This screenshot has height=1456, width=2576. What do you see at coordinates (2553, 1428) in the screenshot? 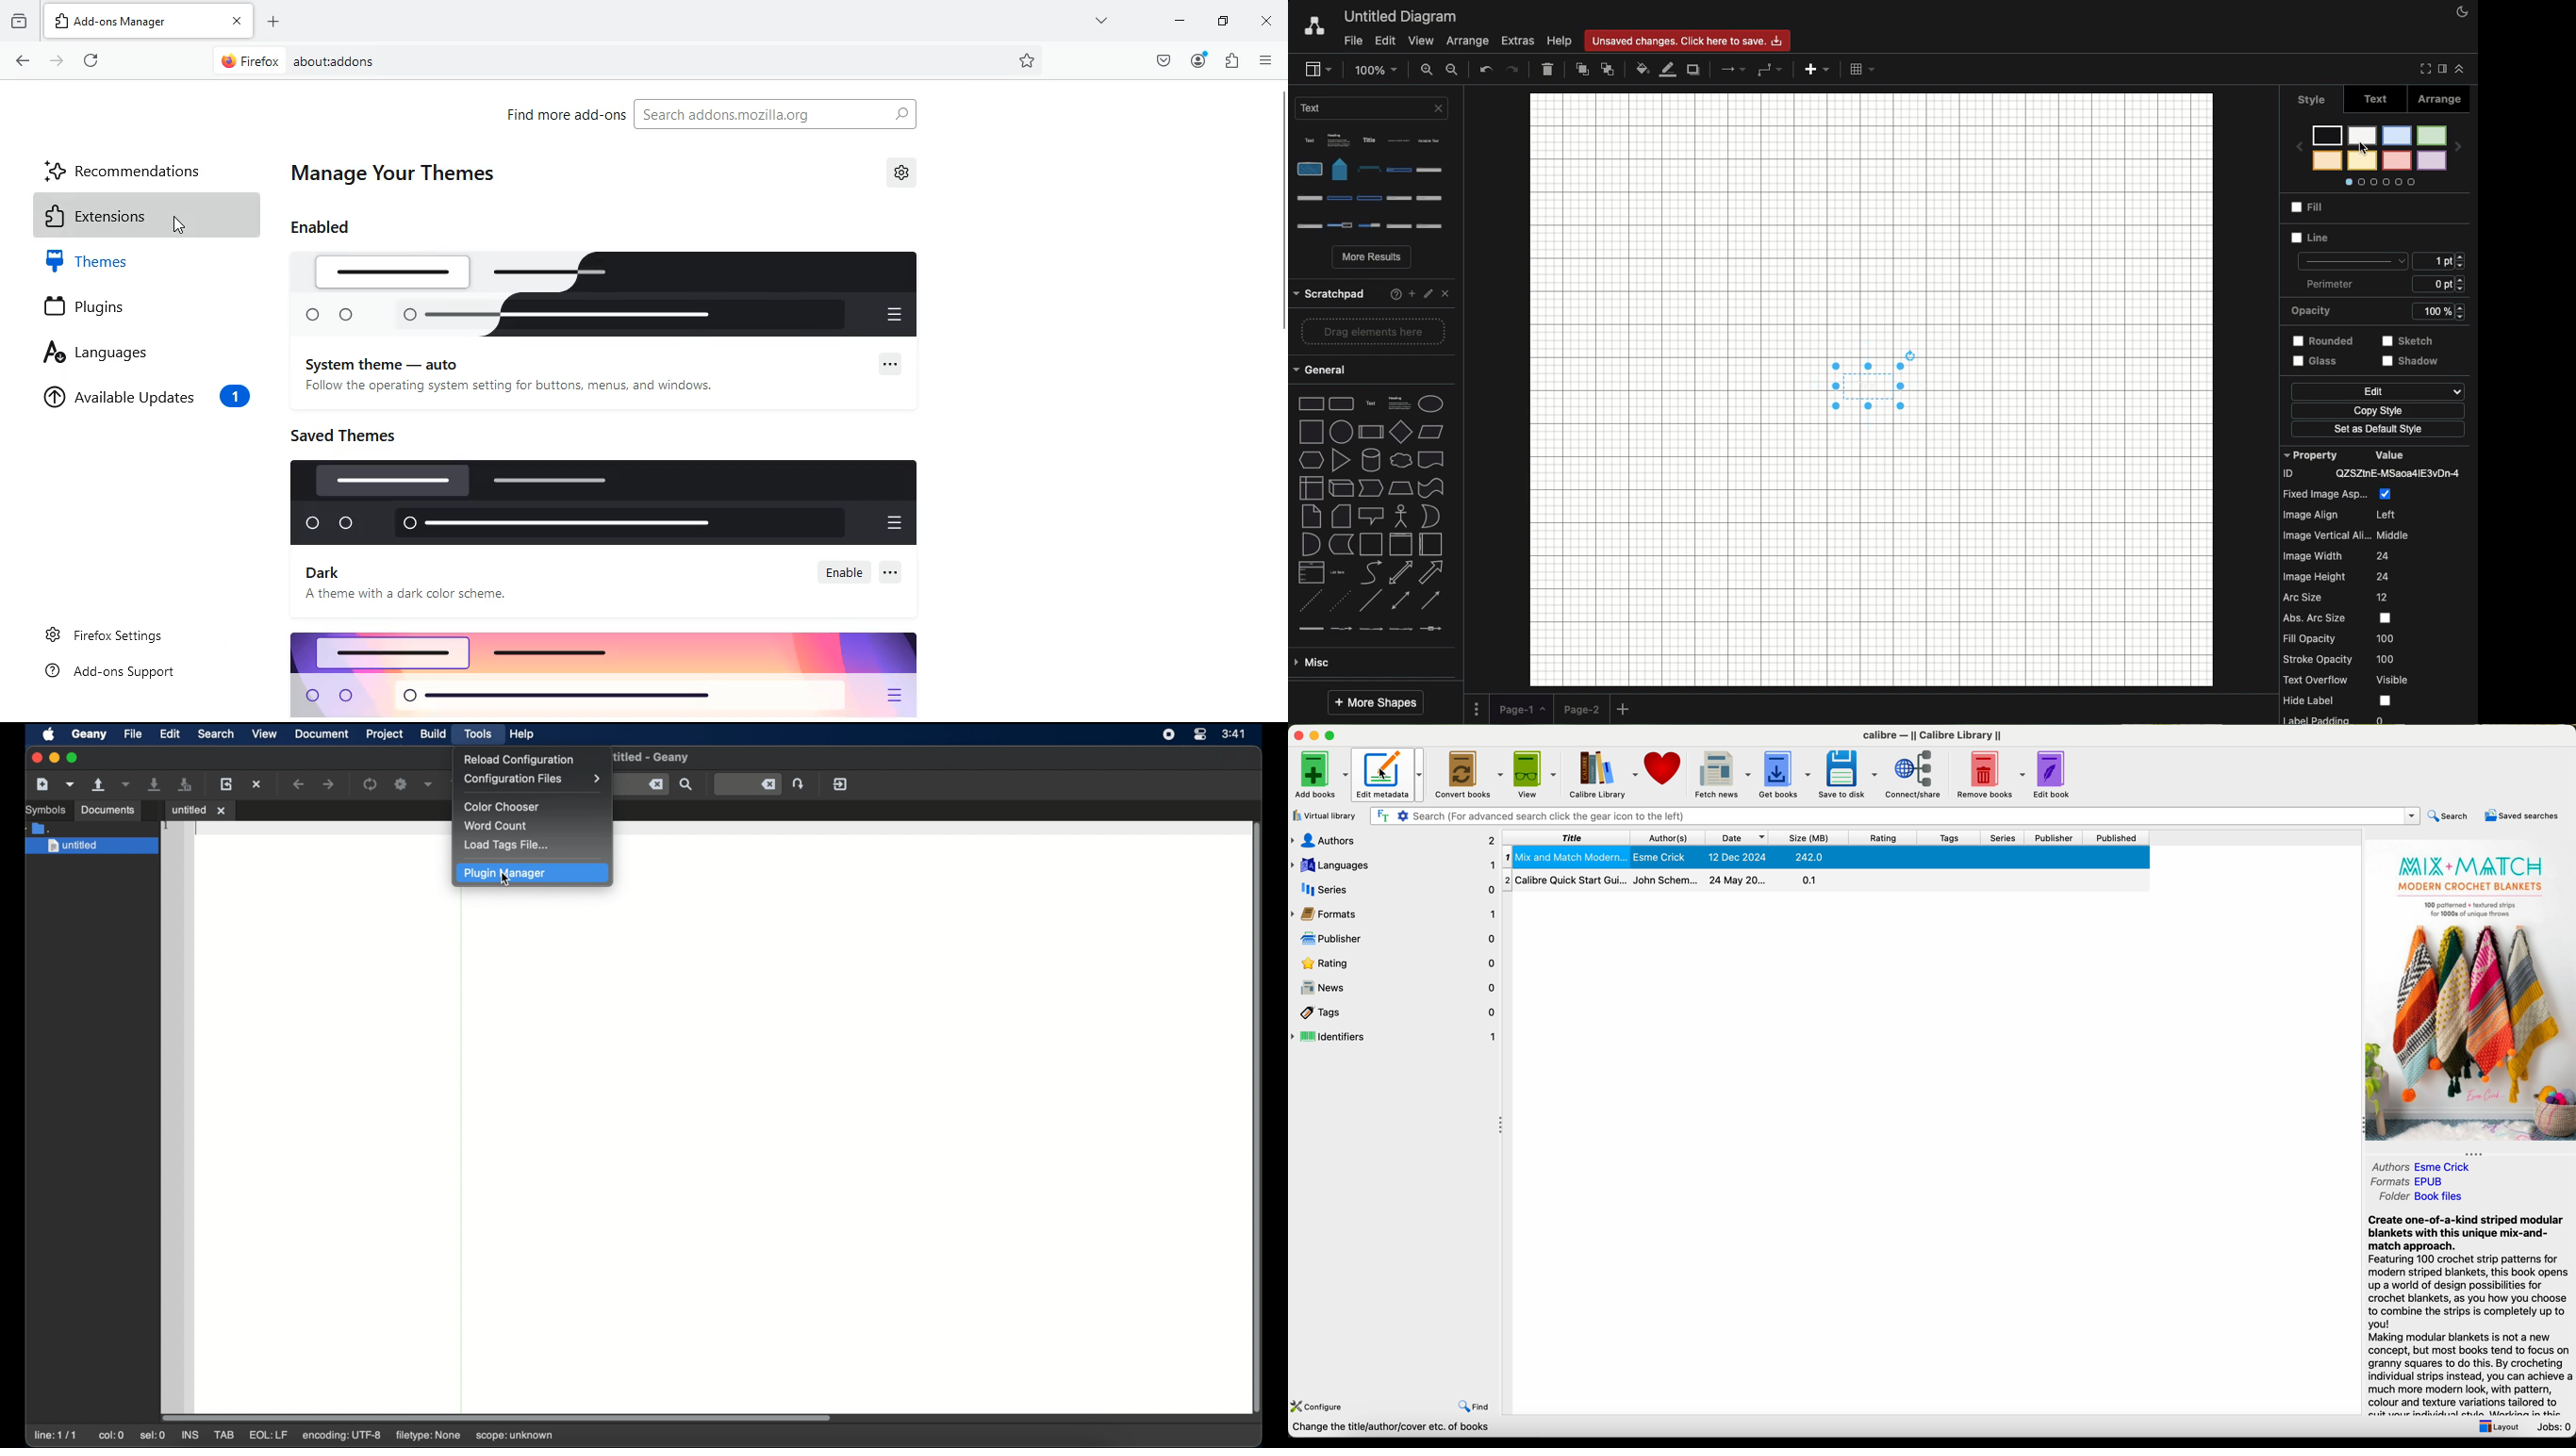
I see `Jobs: 0` at bounding box center [2553, 1428].